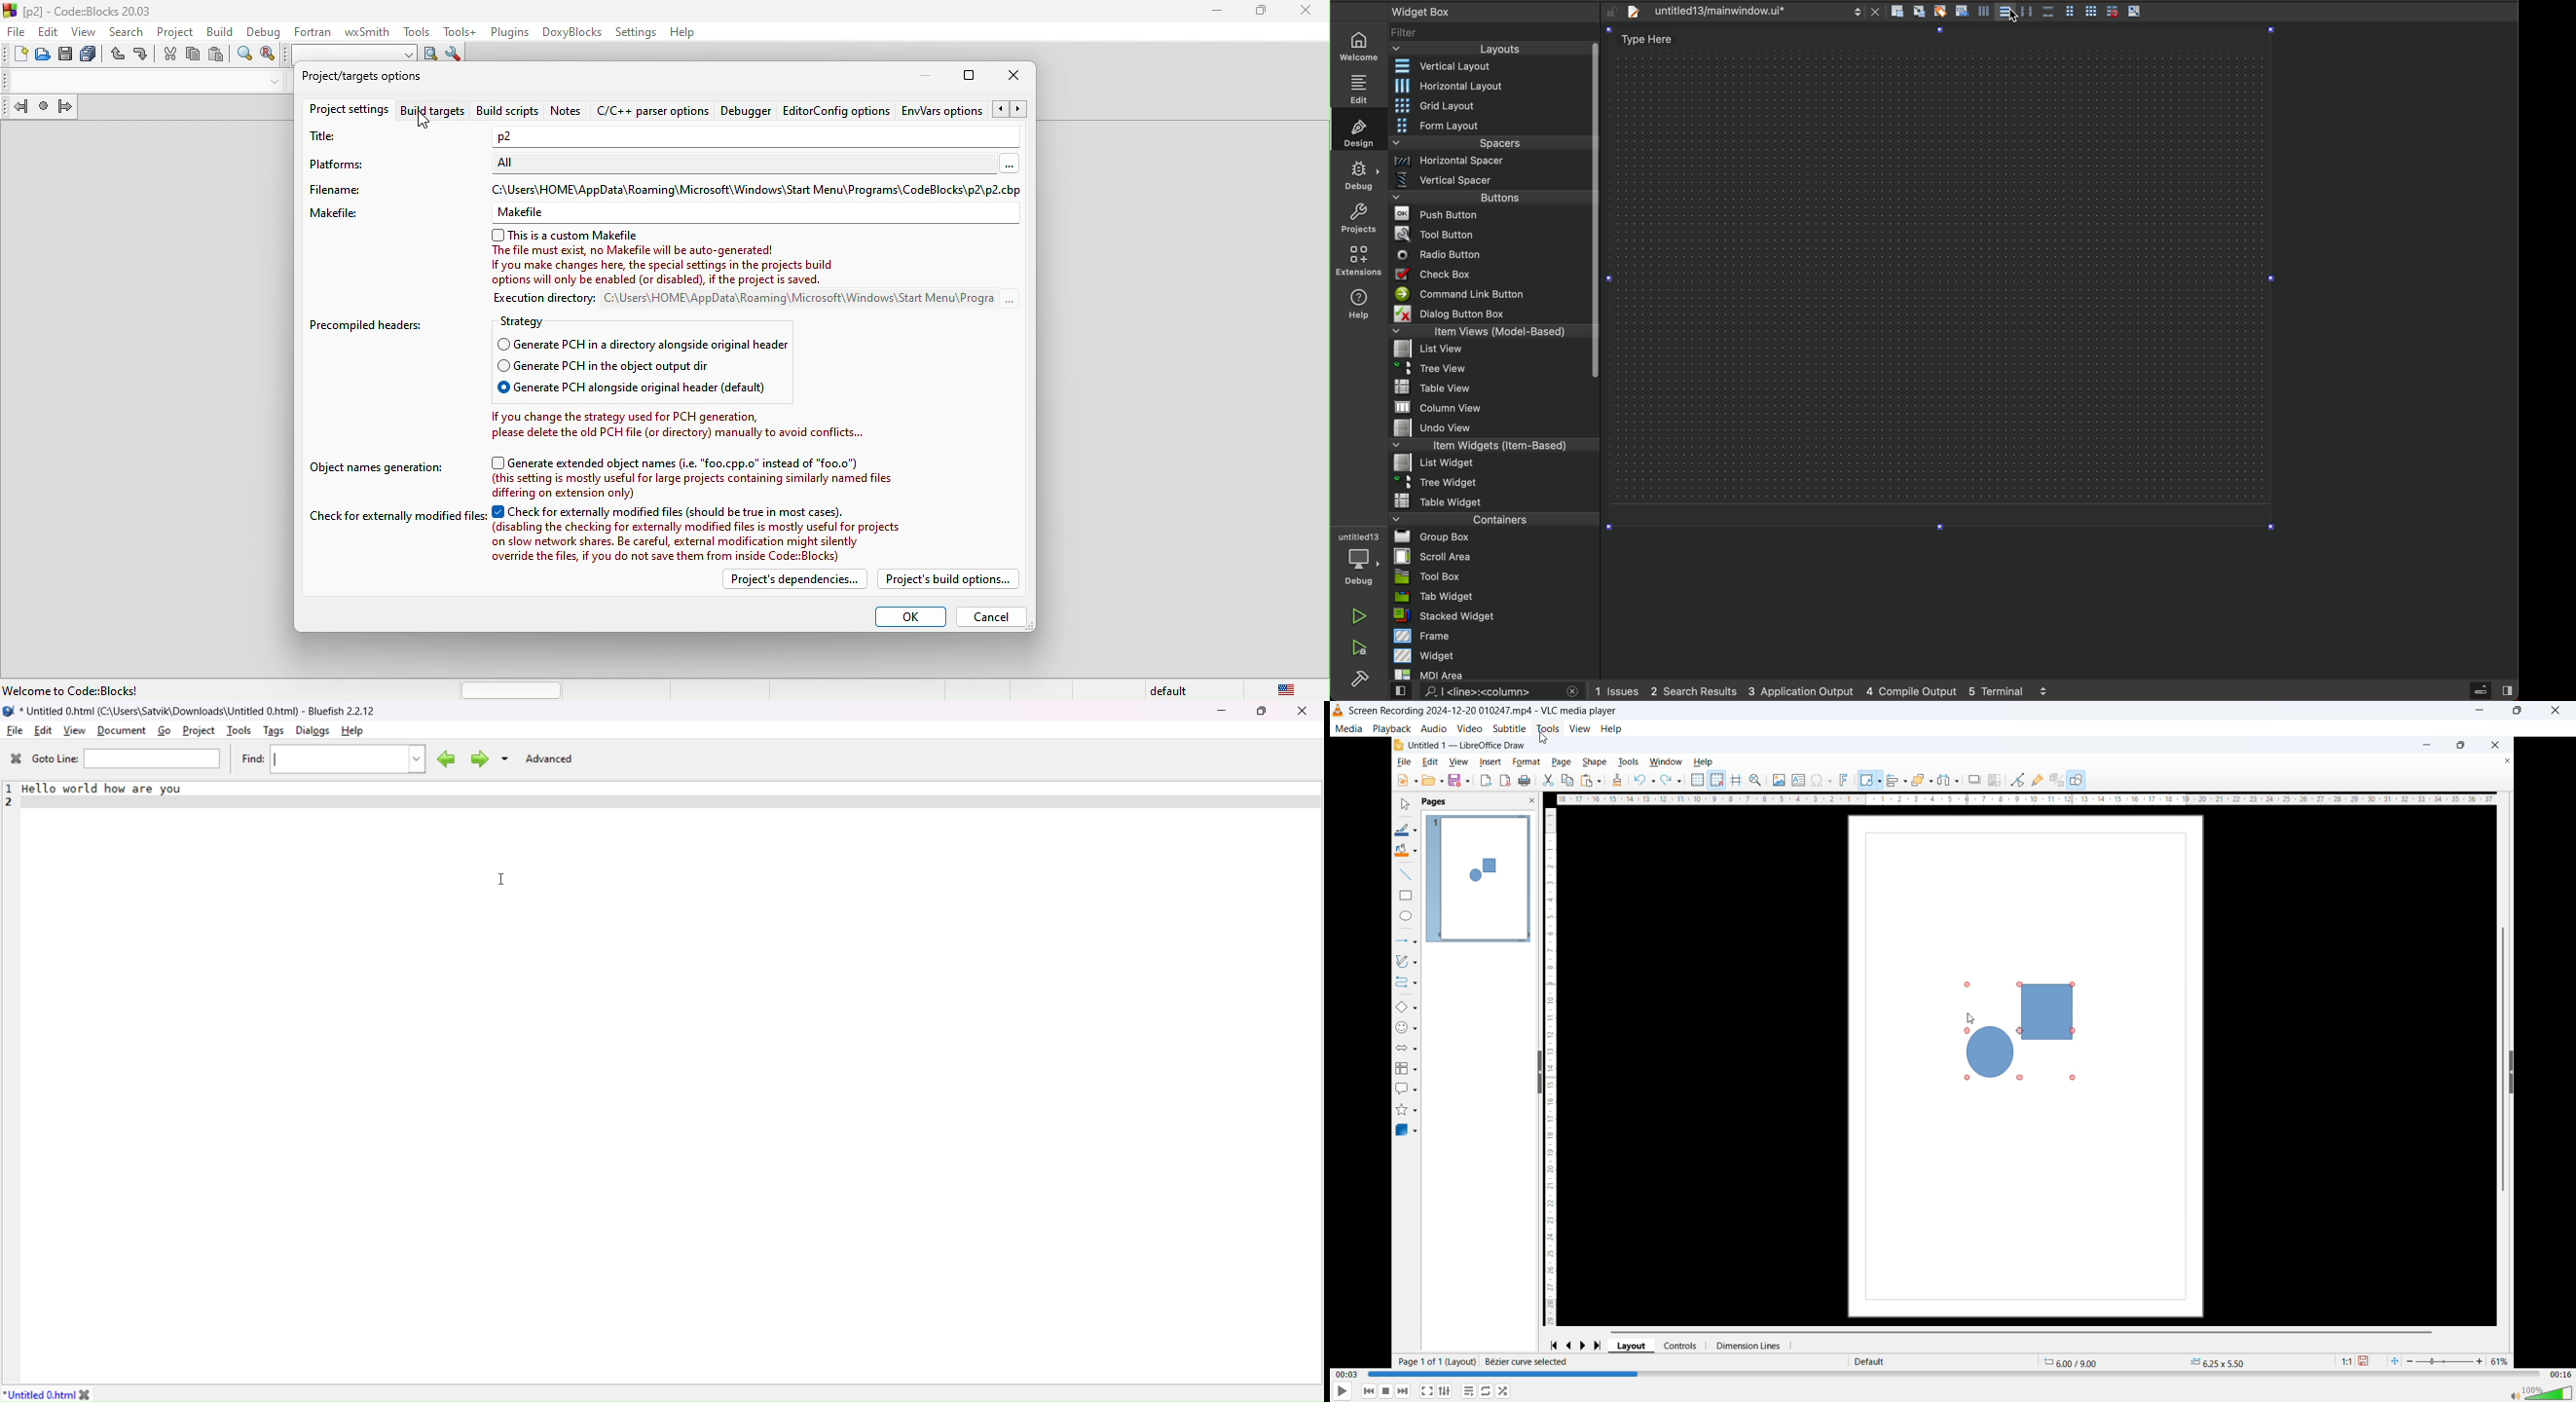 The width and height of the screenshot is (2576, 1428). Describe the element at coordinates (1358, 308) in the screenshot. I see `help` at that location.